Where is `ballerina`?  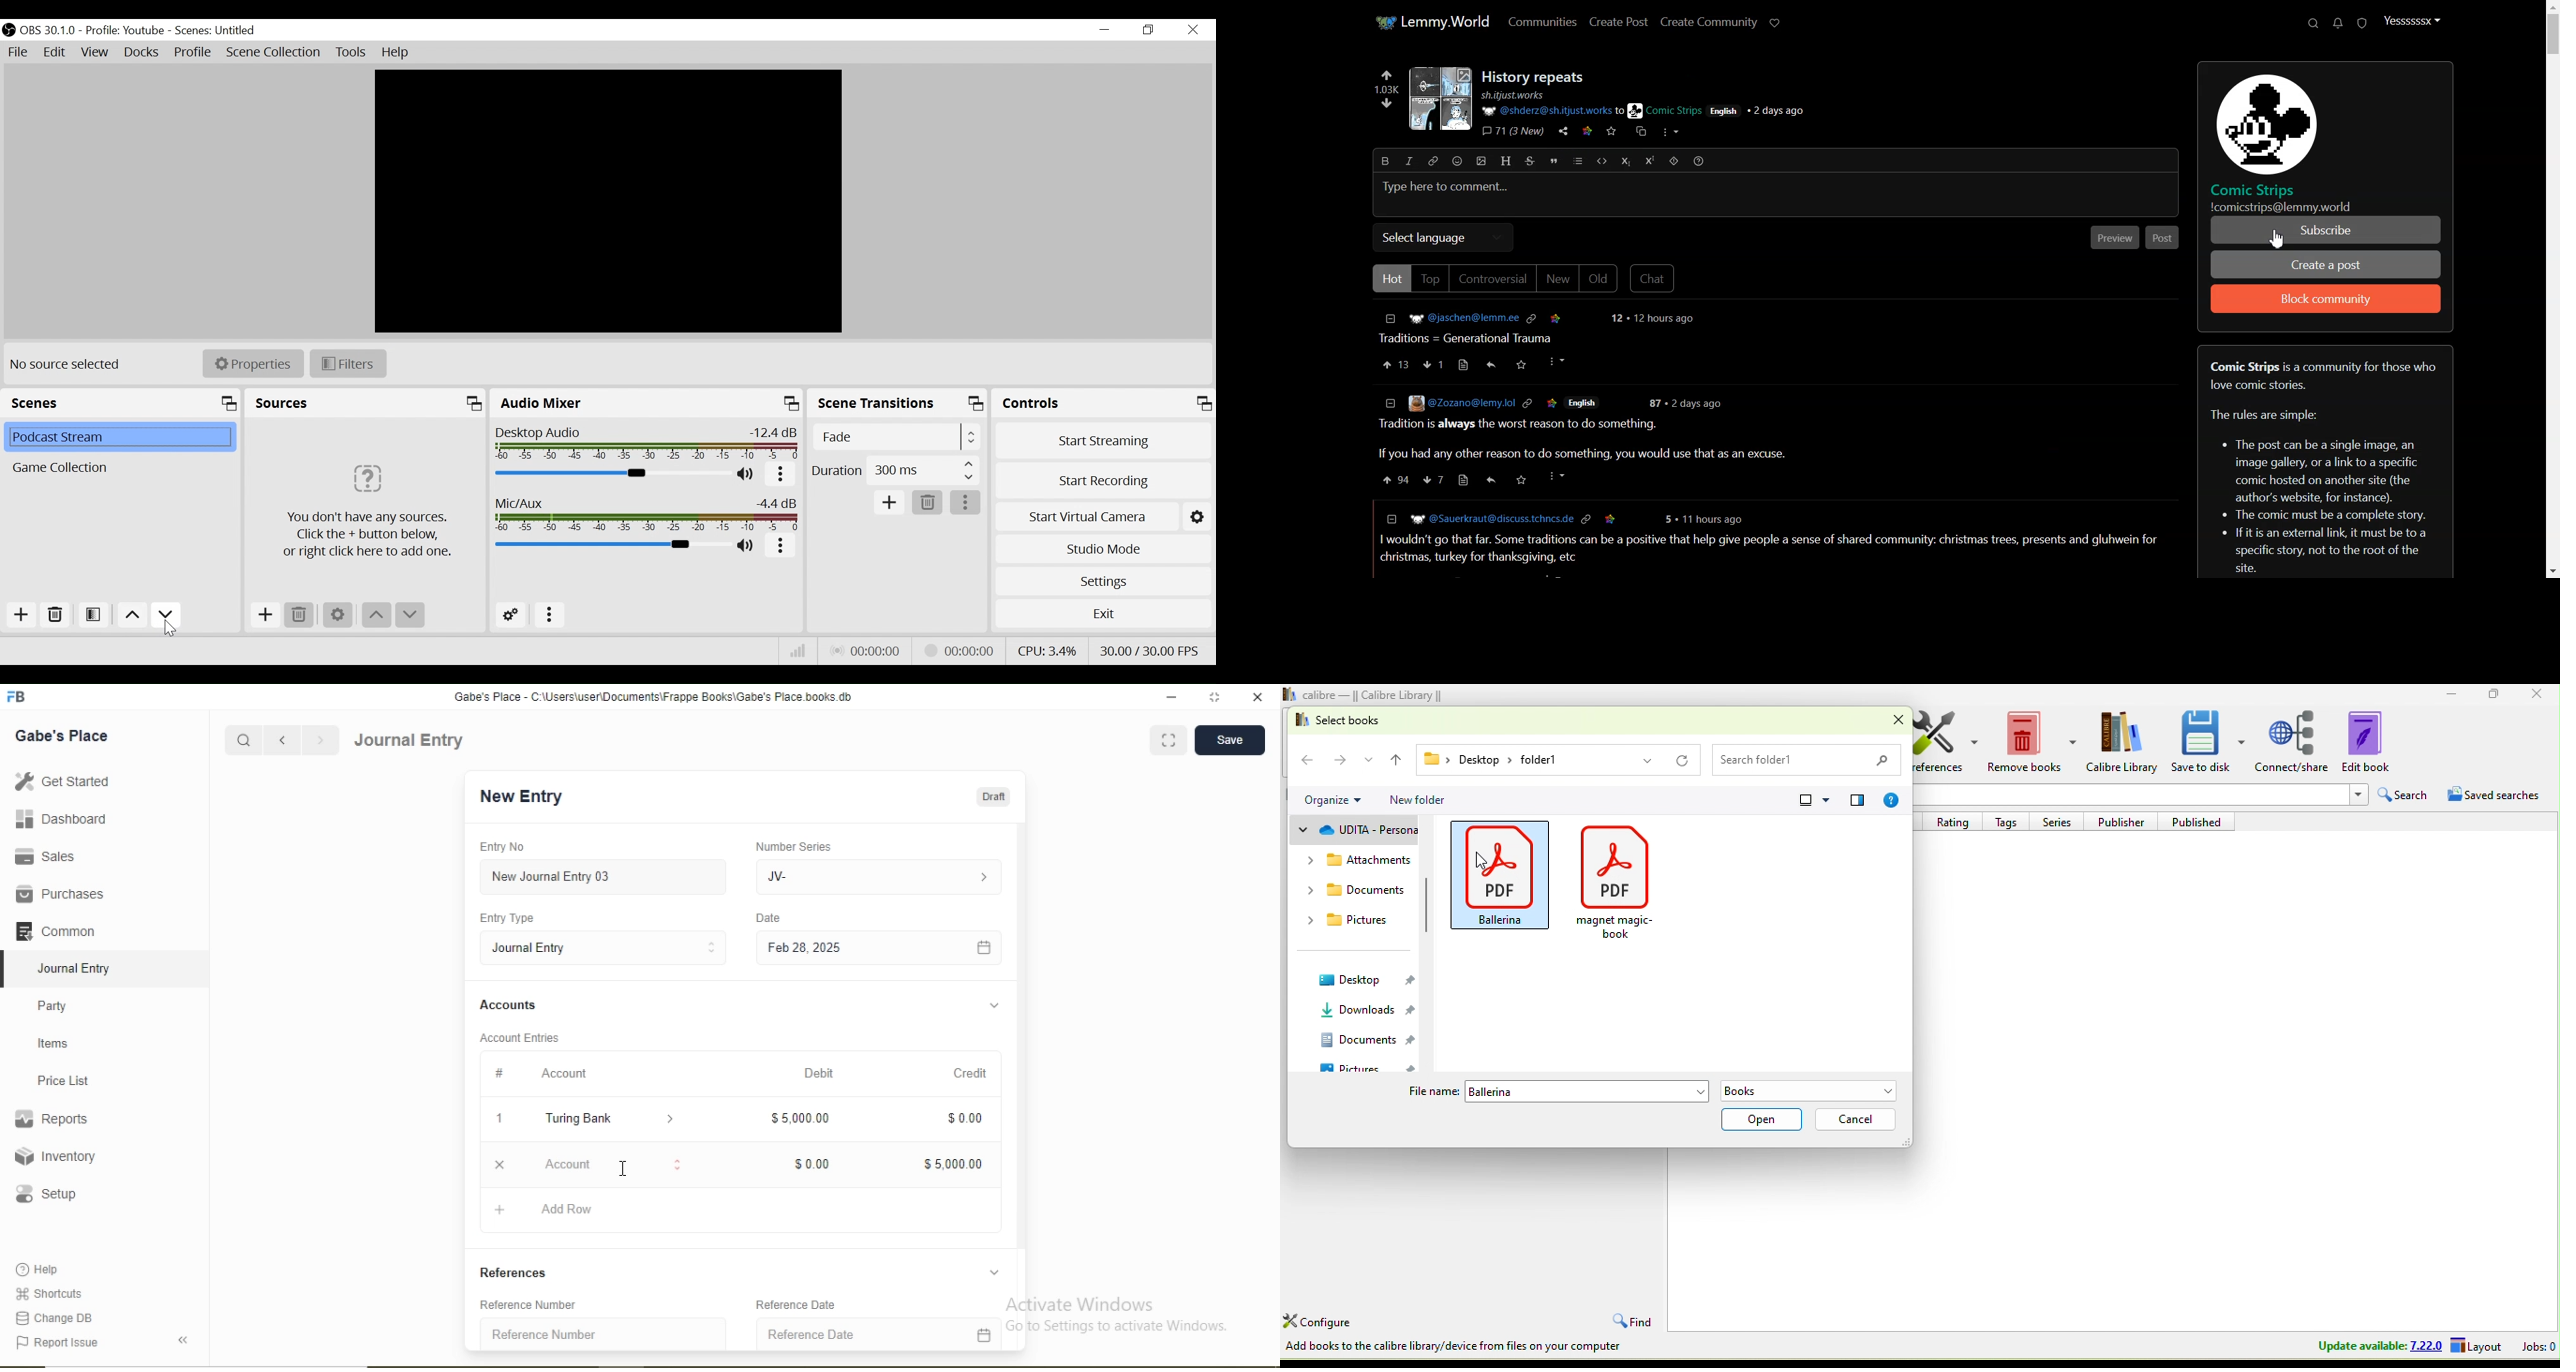 ballerina is located at coordinates (1501, 874).